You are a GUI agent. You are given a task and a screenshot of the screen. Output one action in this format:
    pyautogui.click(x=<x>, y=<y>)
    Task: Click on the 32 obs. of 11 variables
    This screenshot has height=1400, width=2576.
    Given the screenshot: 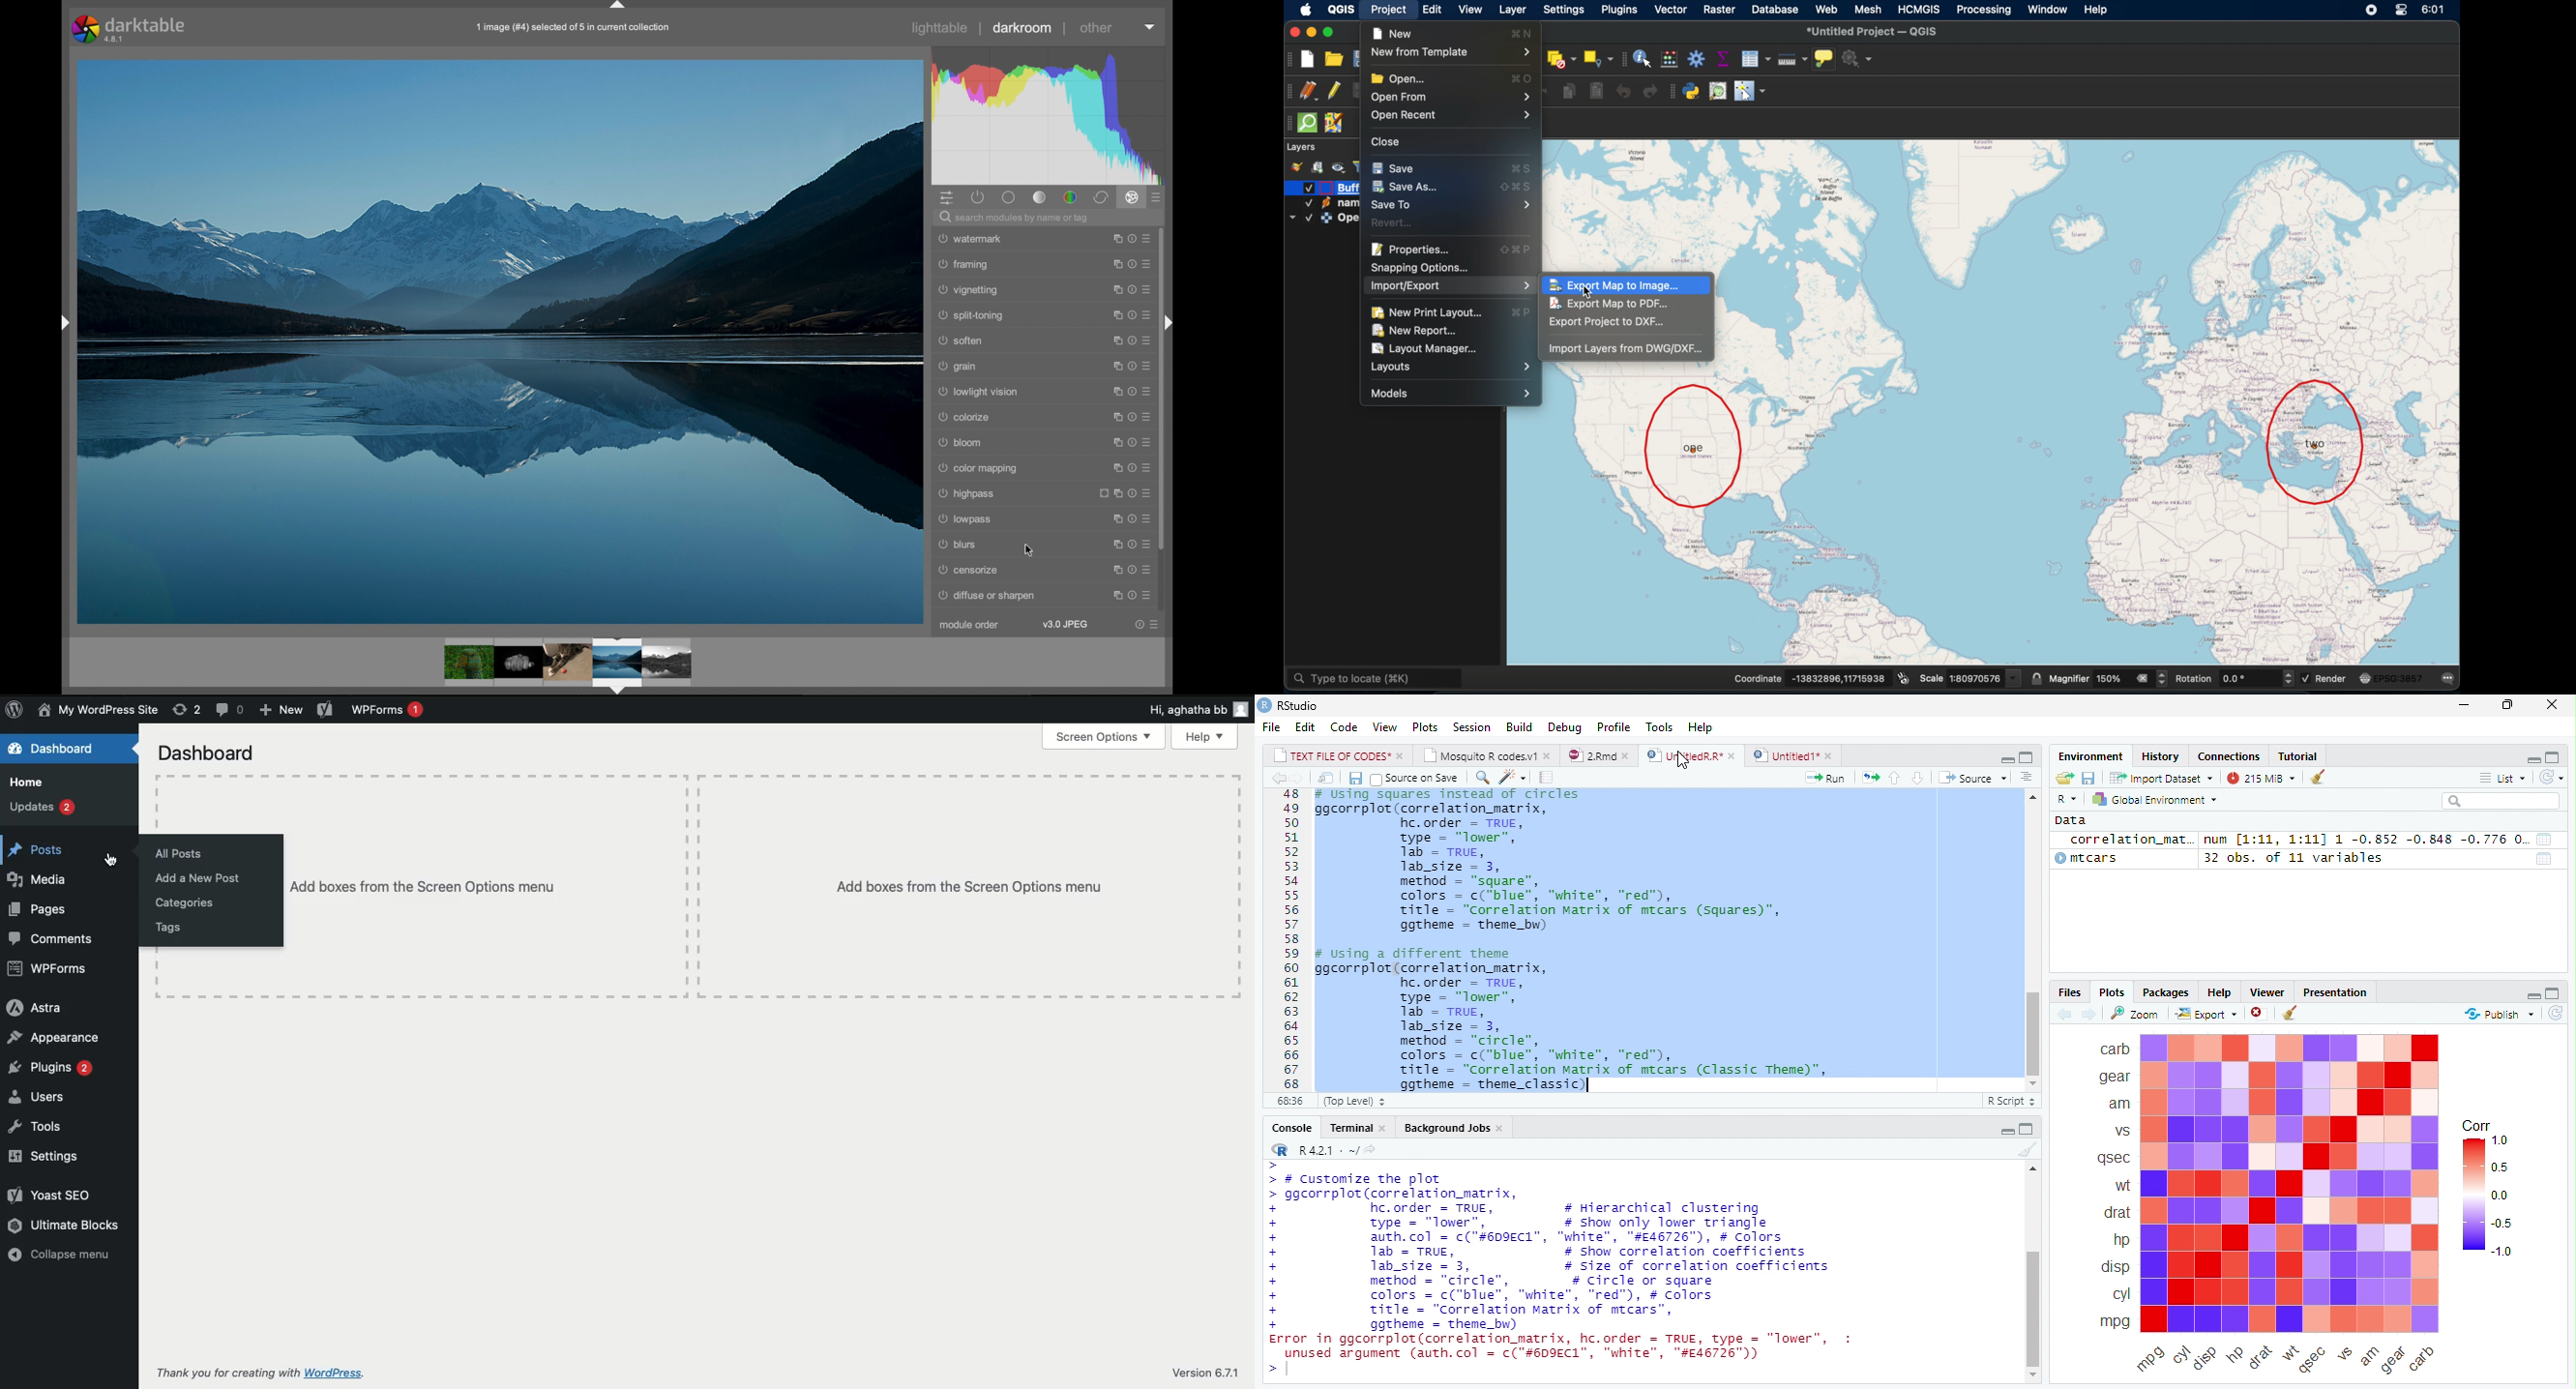 What is the action you would take?
    pyautogui.click(x=2299, y=860)
    